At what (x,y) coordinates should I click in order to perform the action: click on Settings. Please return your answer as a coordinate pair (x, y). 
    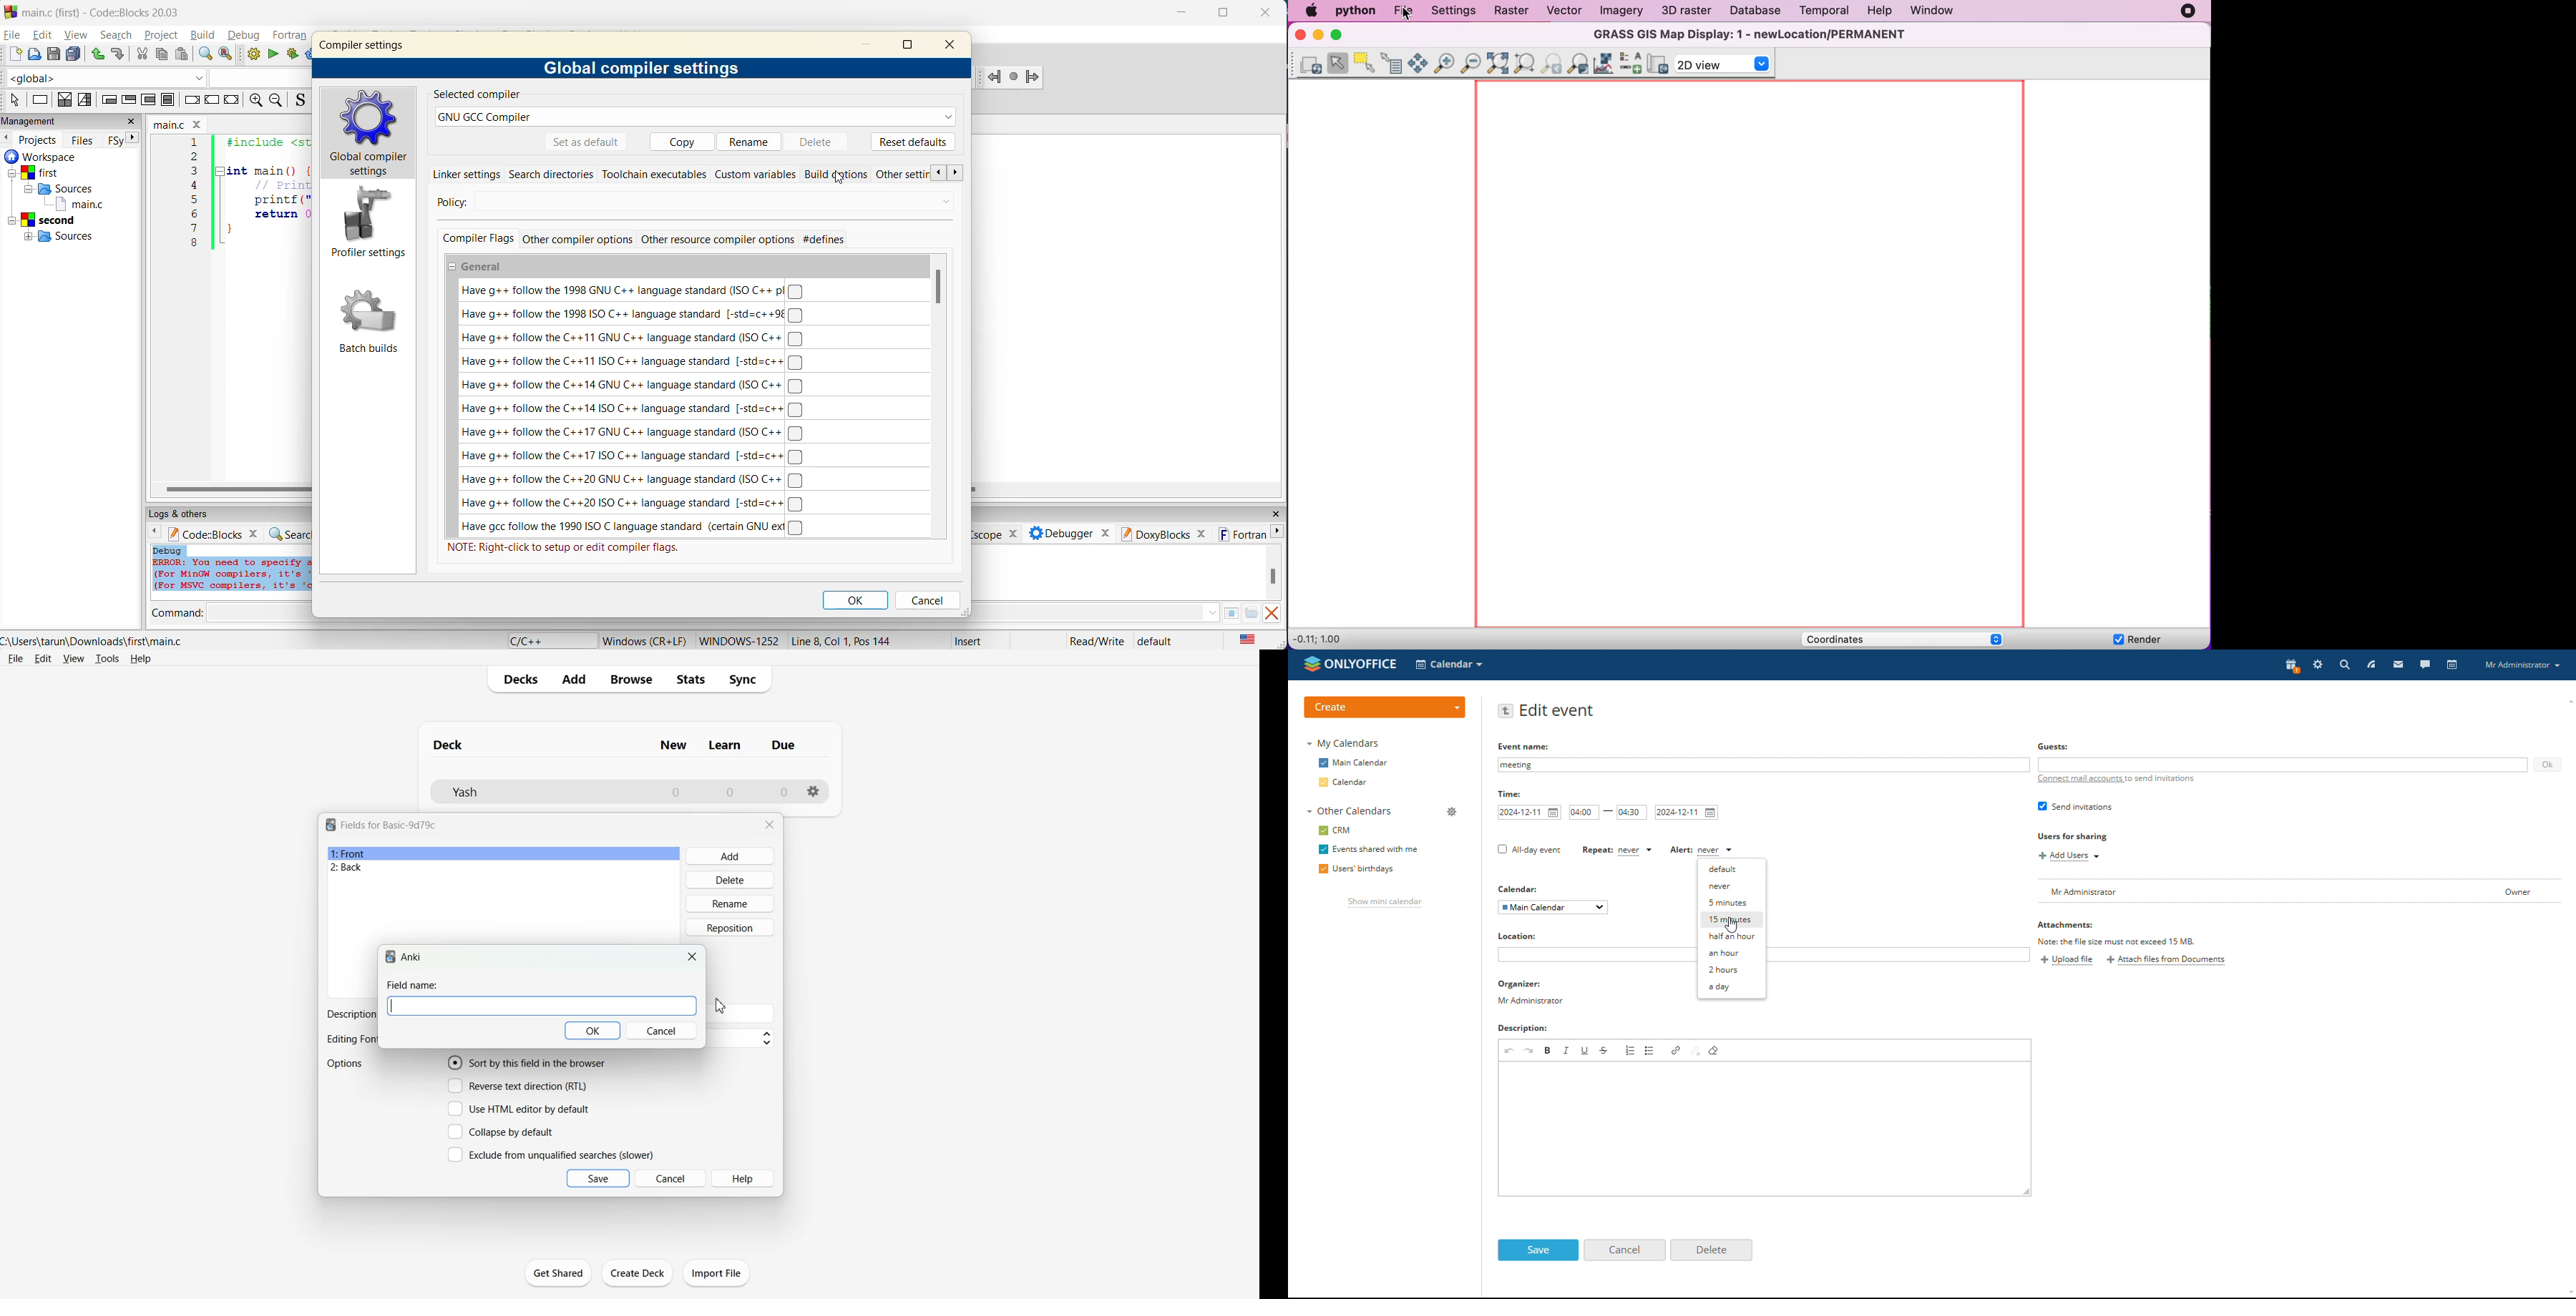
    Looking at the image, I should click on (814, 791).